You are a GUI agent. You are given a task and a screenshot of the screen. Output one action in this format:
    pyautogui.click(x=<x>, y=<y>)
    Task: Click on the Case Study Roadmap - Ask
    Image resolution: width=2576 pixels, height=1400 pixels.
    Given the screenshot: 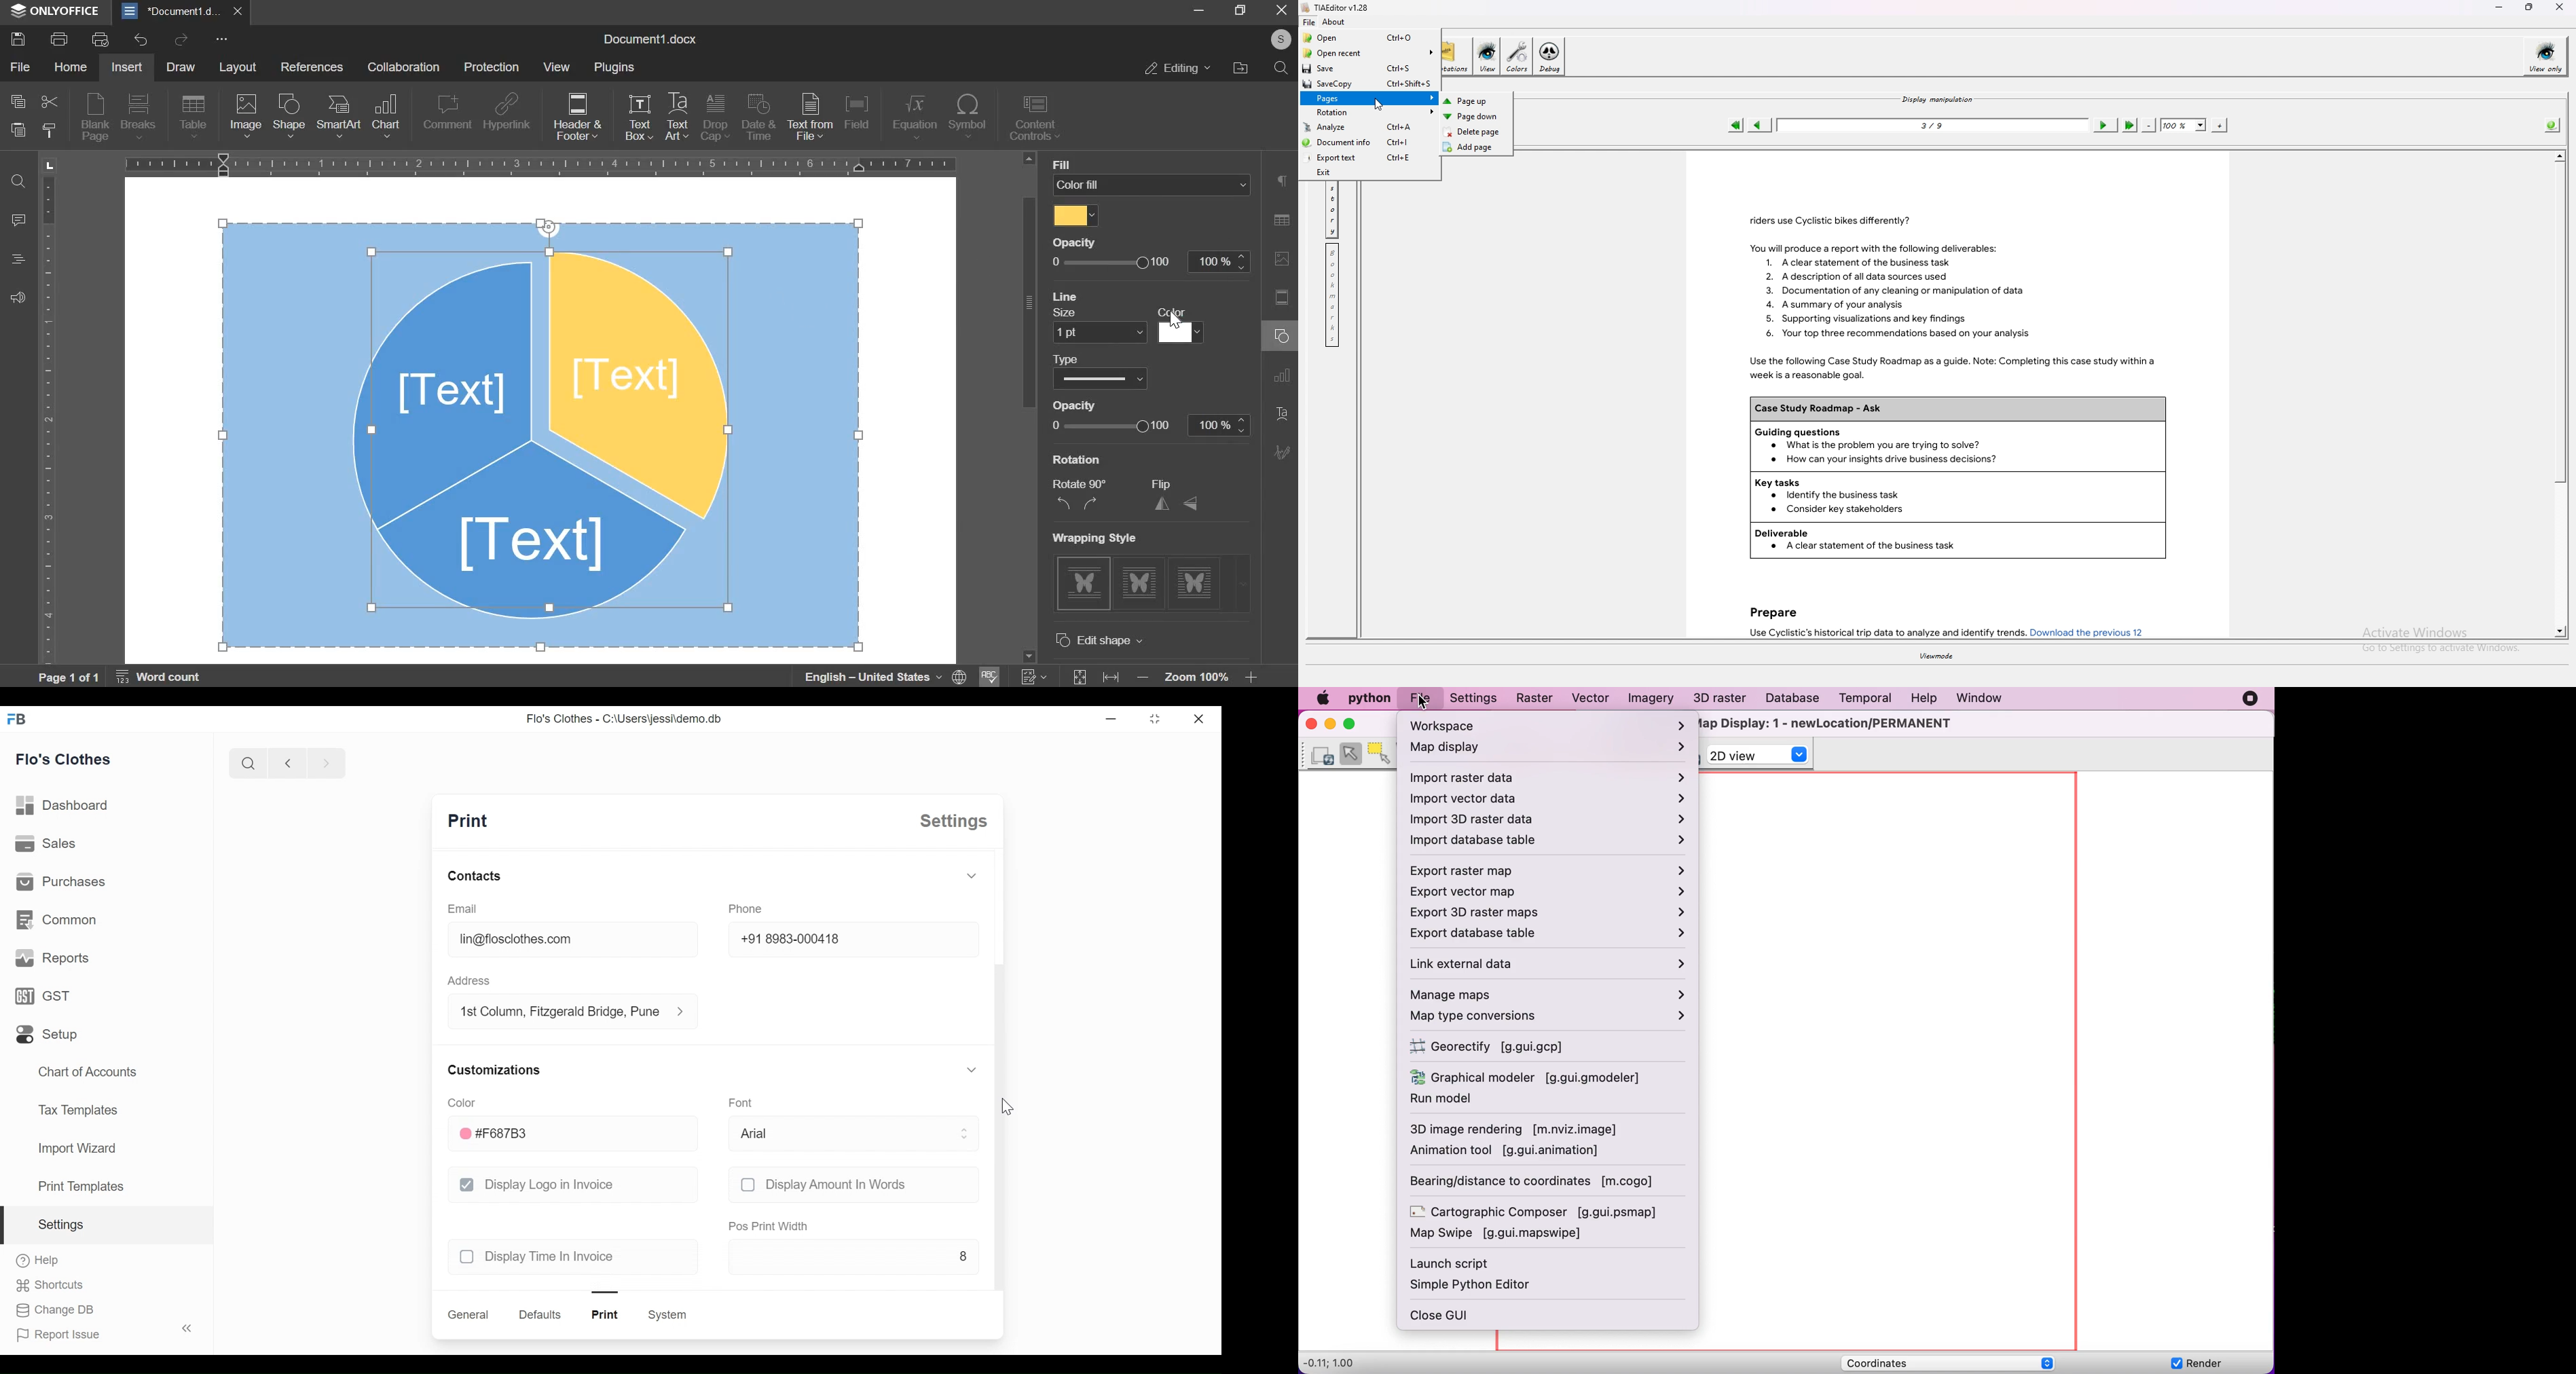 What is the action you would take?
    pyautogui.click(x=1957, y=409)
    